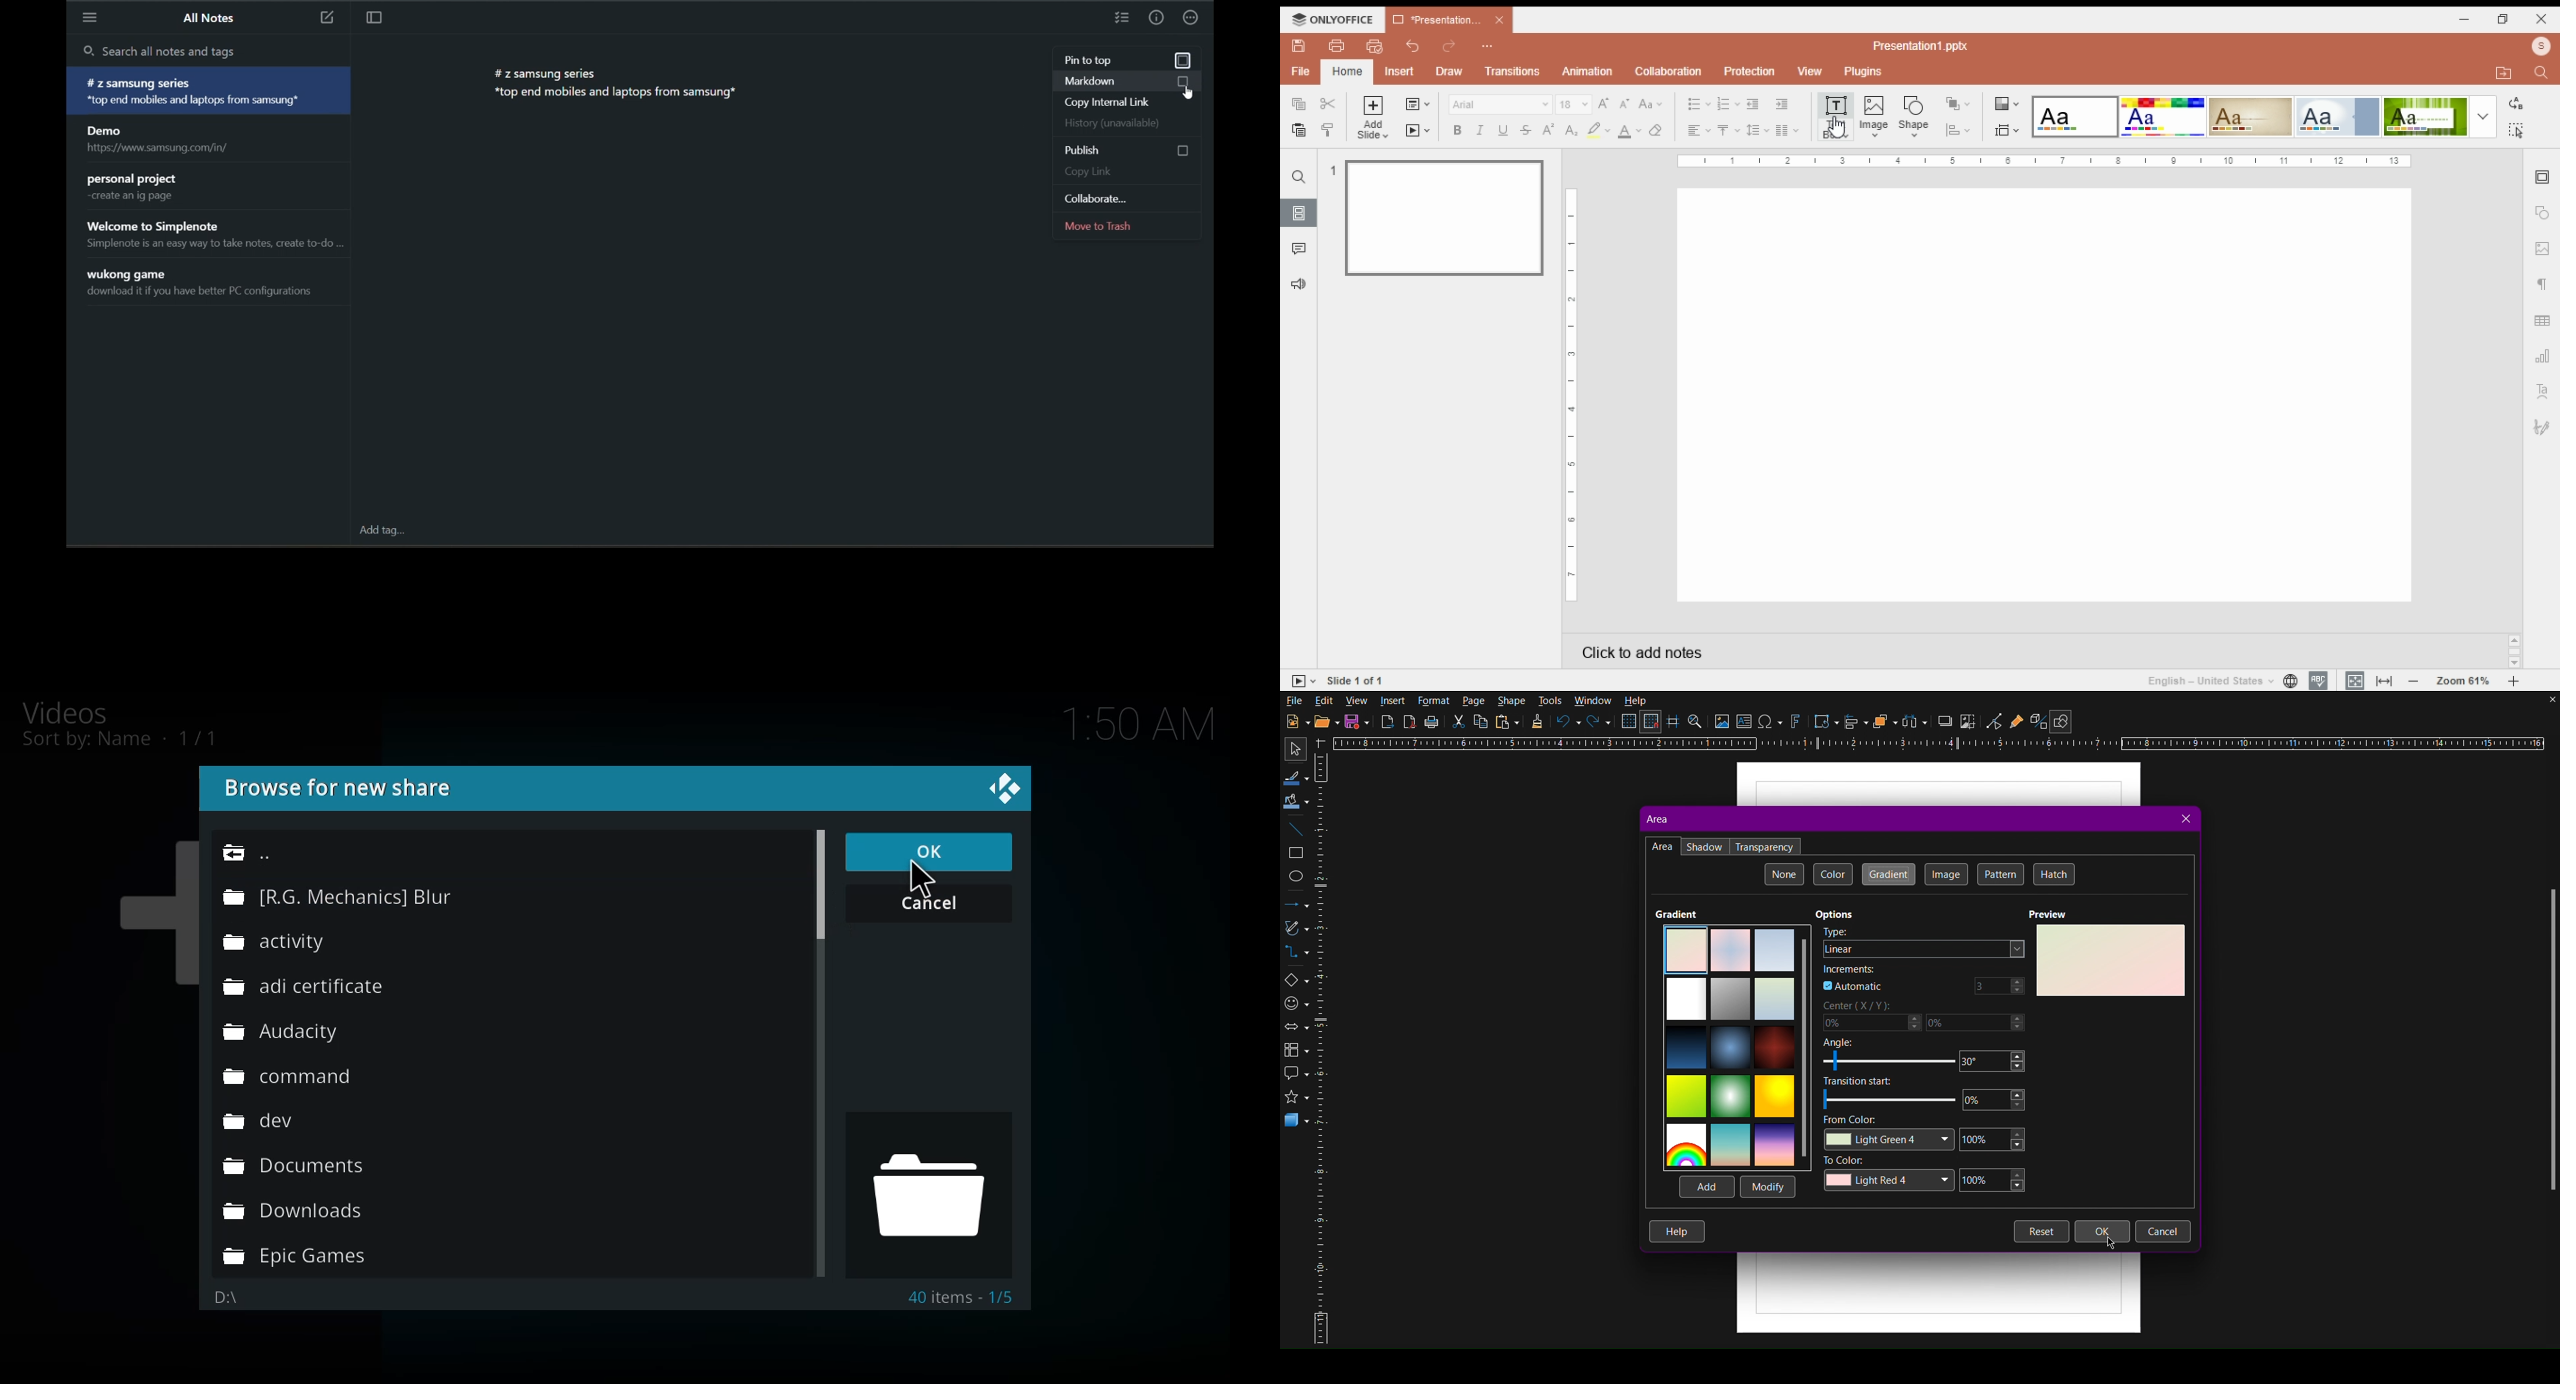 This screenshot has height=1400, width=2576. What do you see at coordinates (2514, 663) in the screenshot?
I see `scroll down` at bounding box center [2514, 663].